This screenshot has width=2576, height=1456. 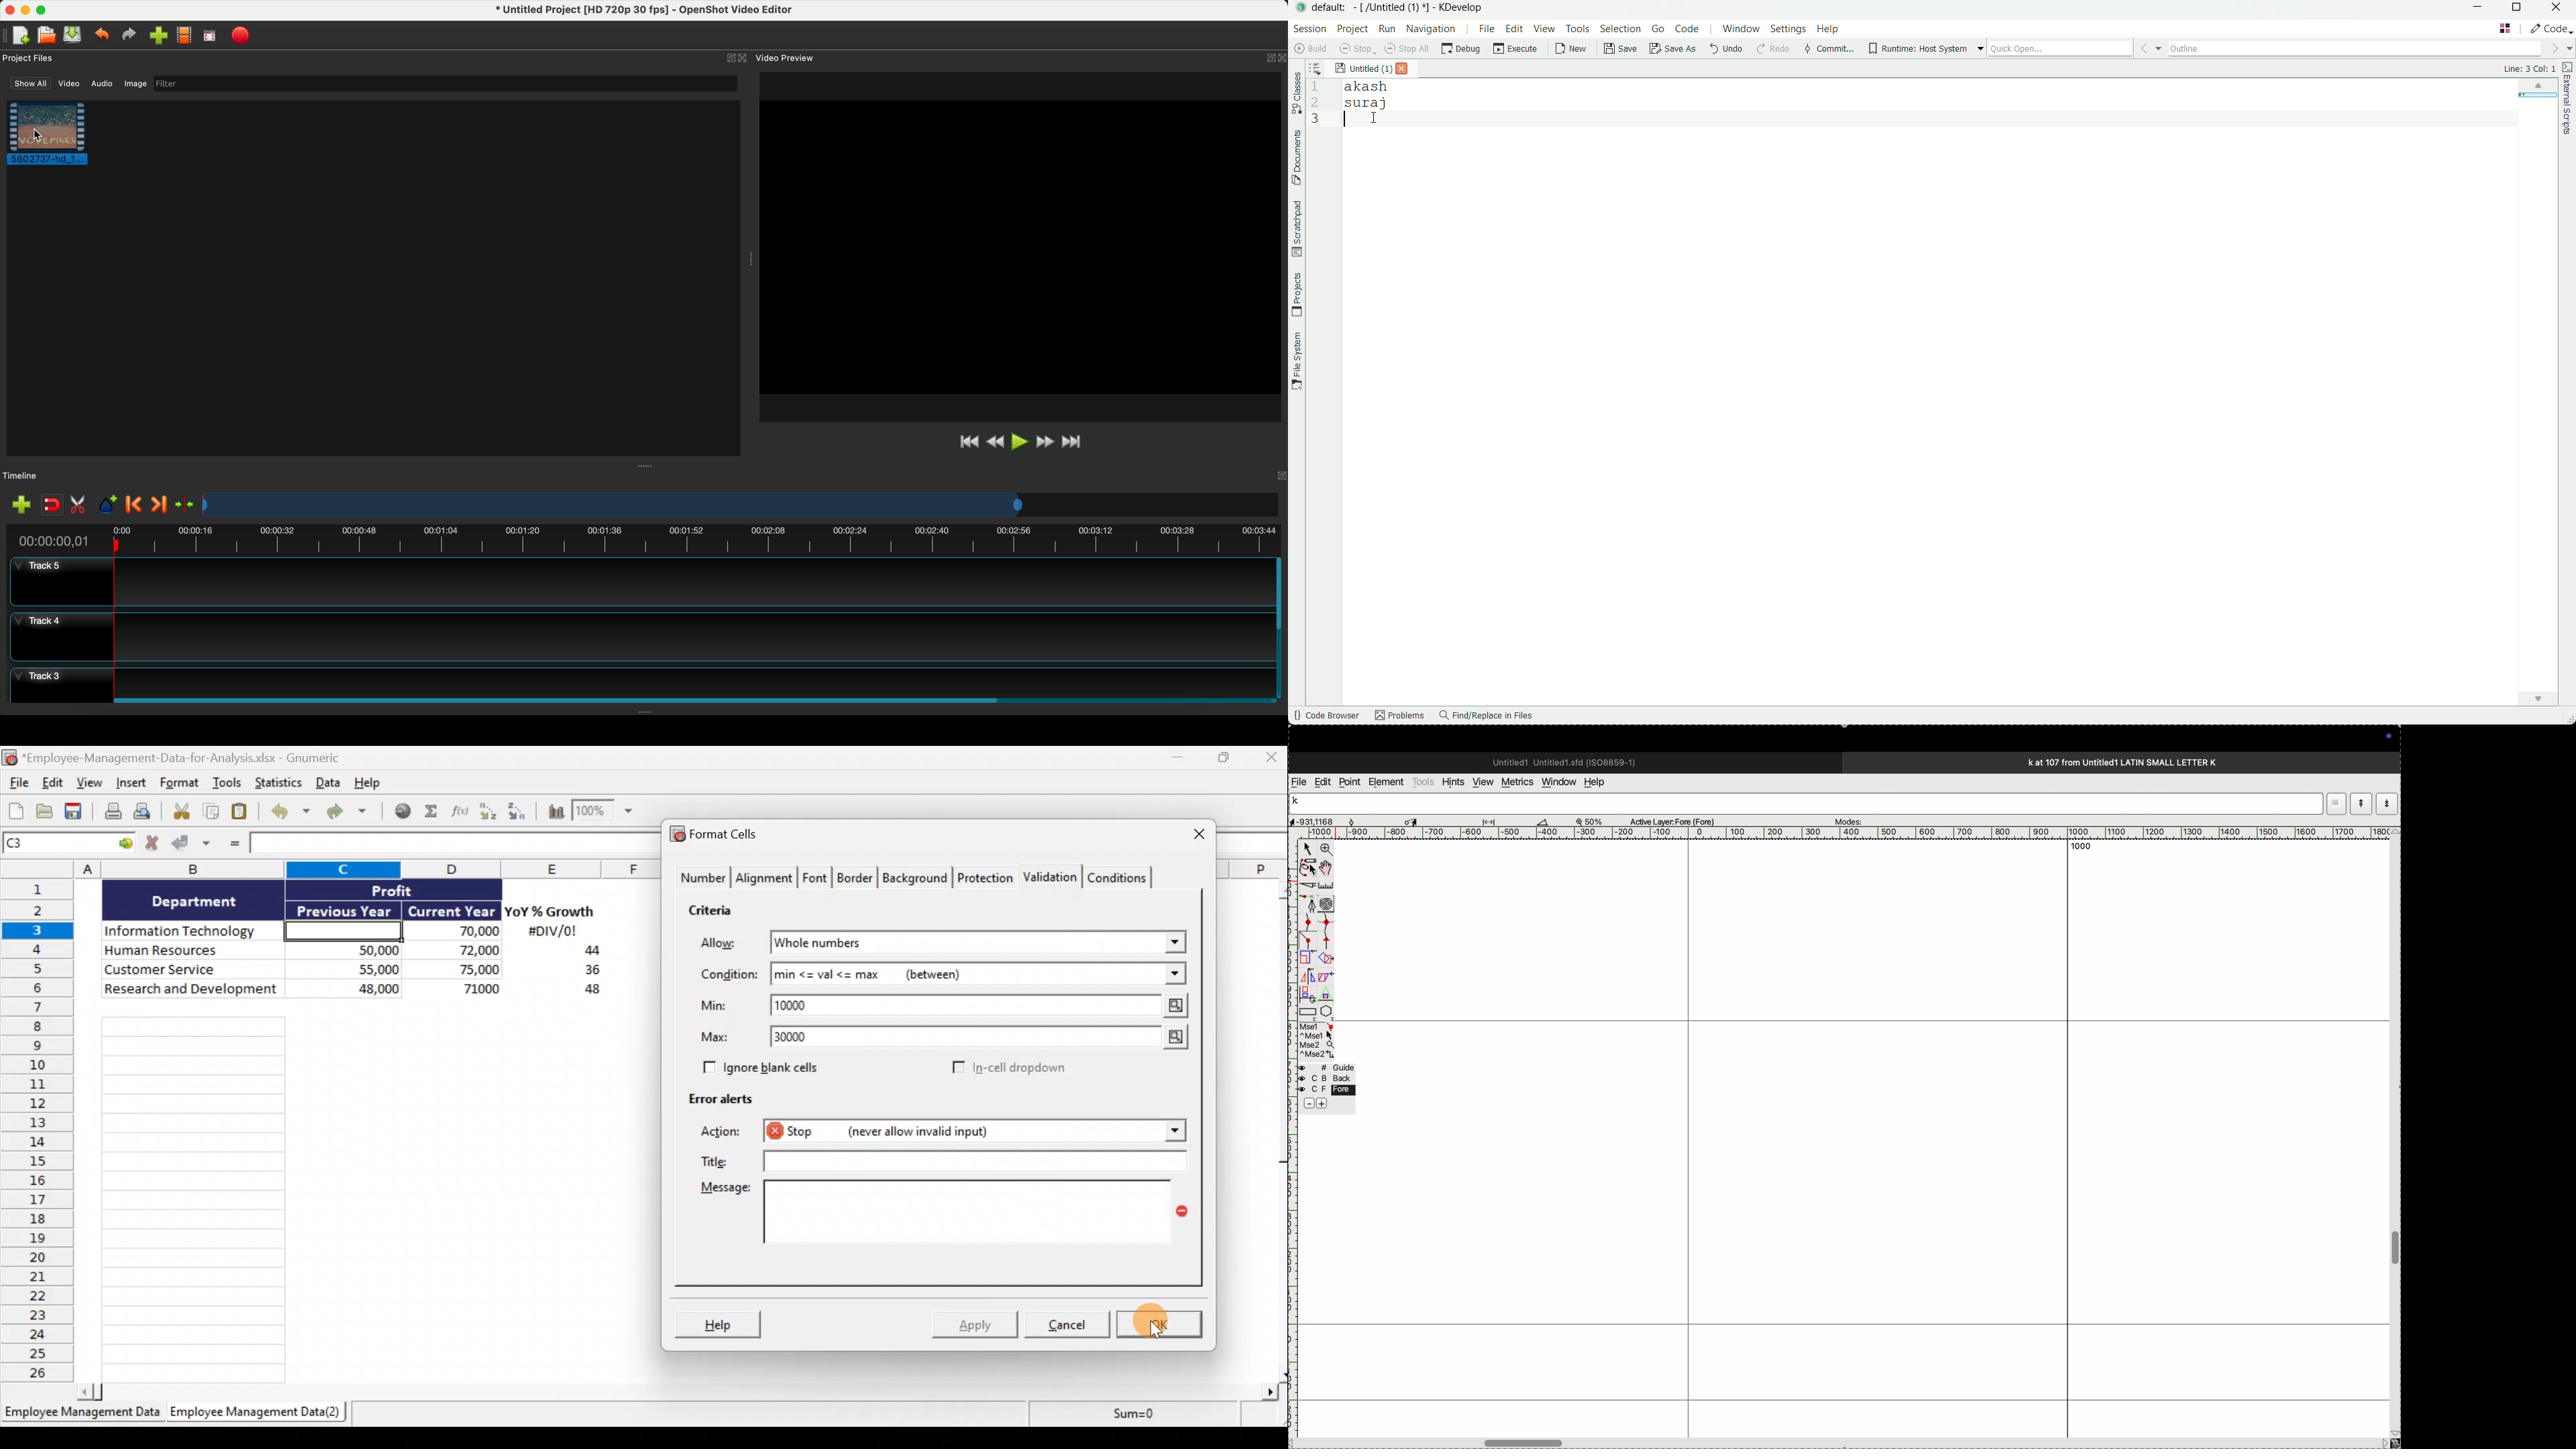 I want to click on redo, so click(x=129, y=35).